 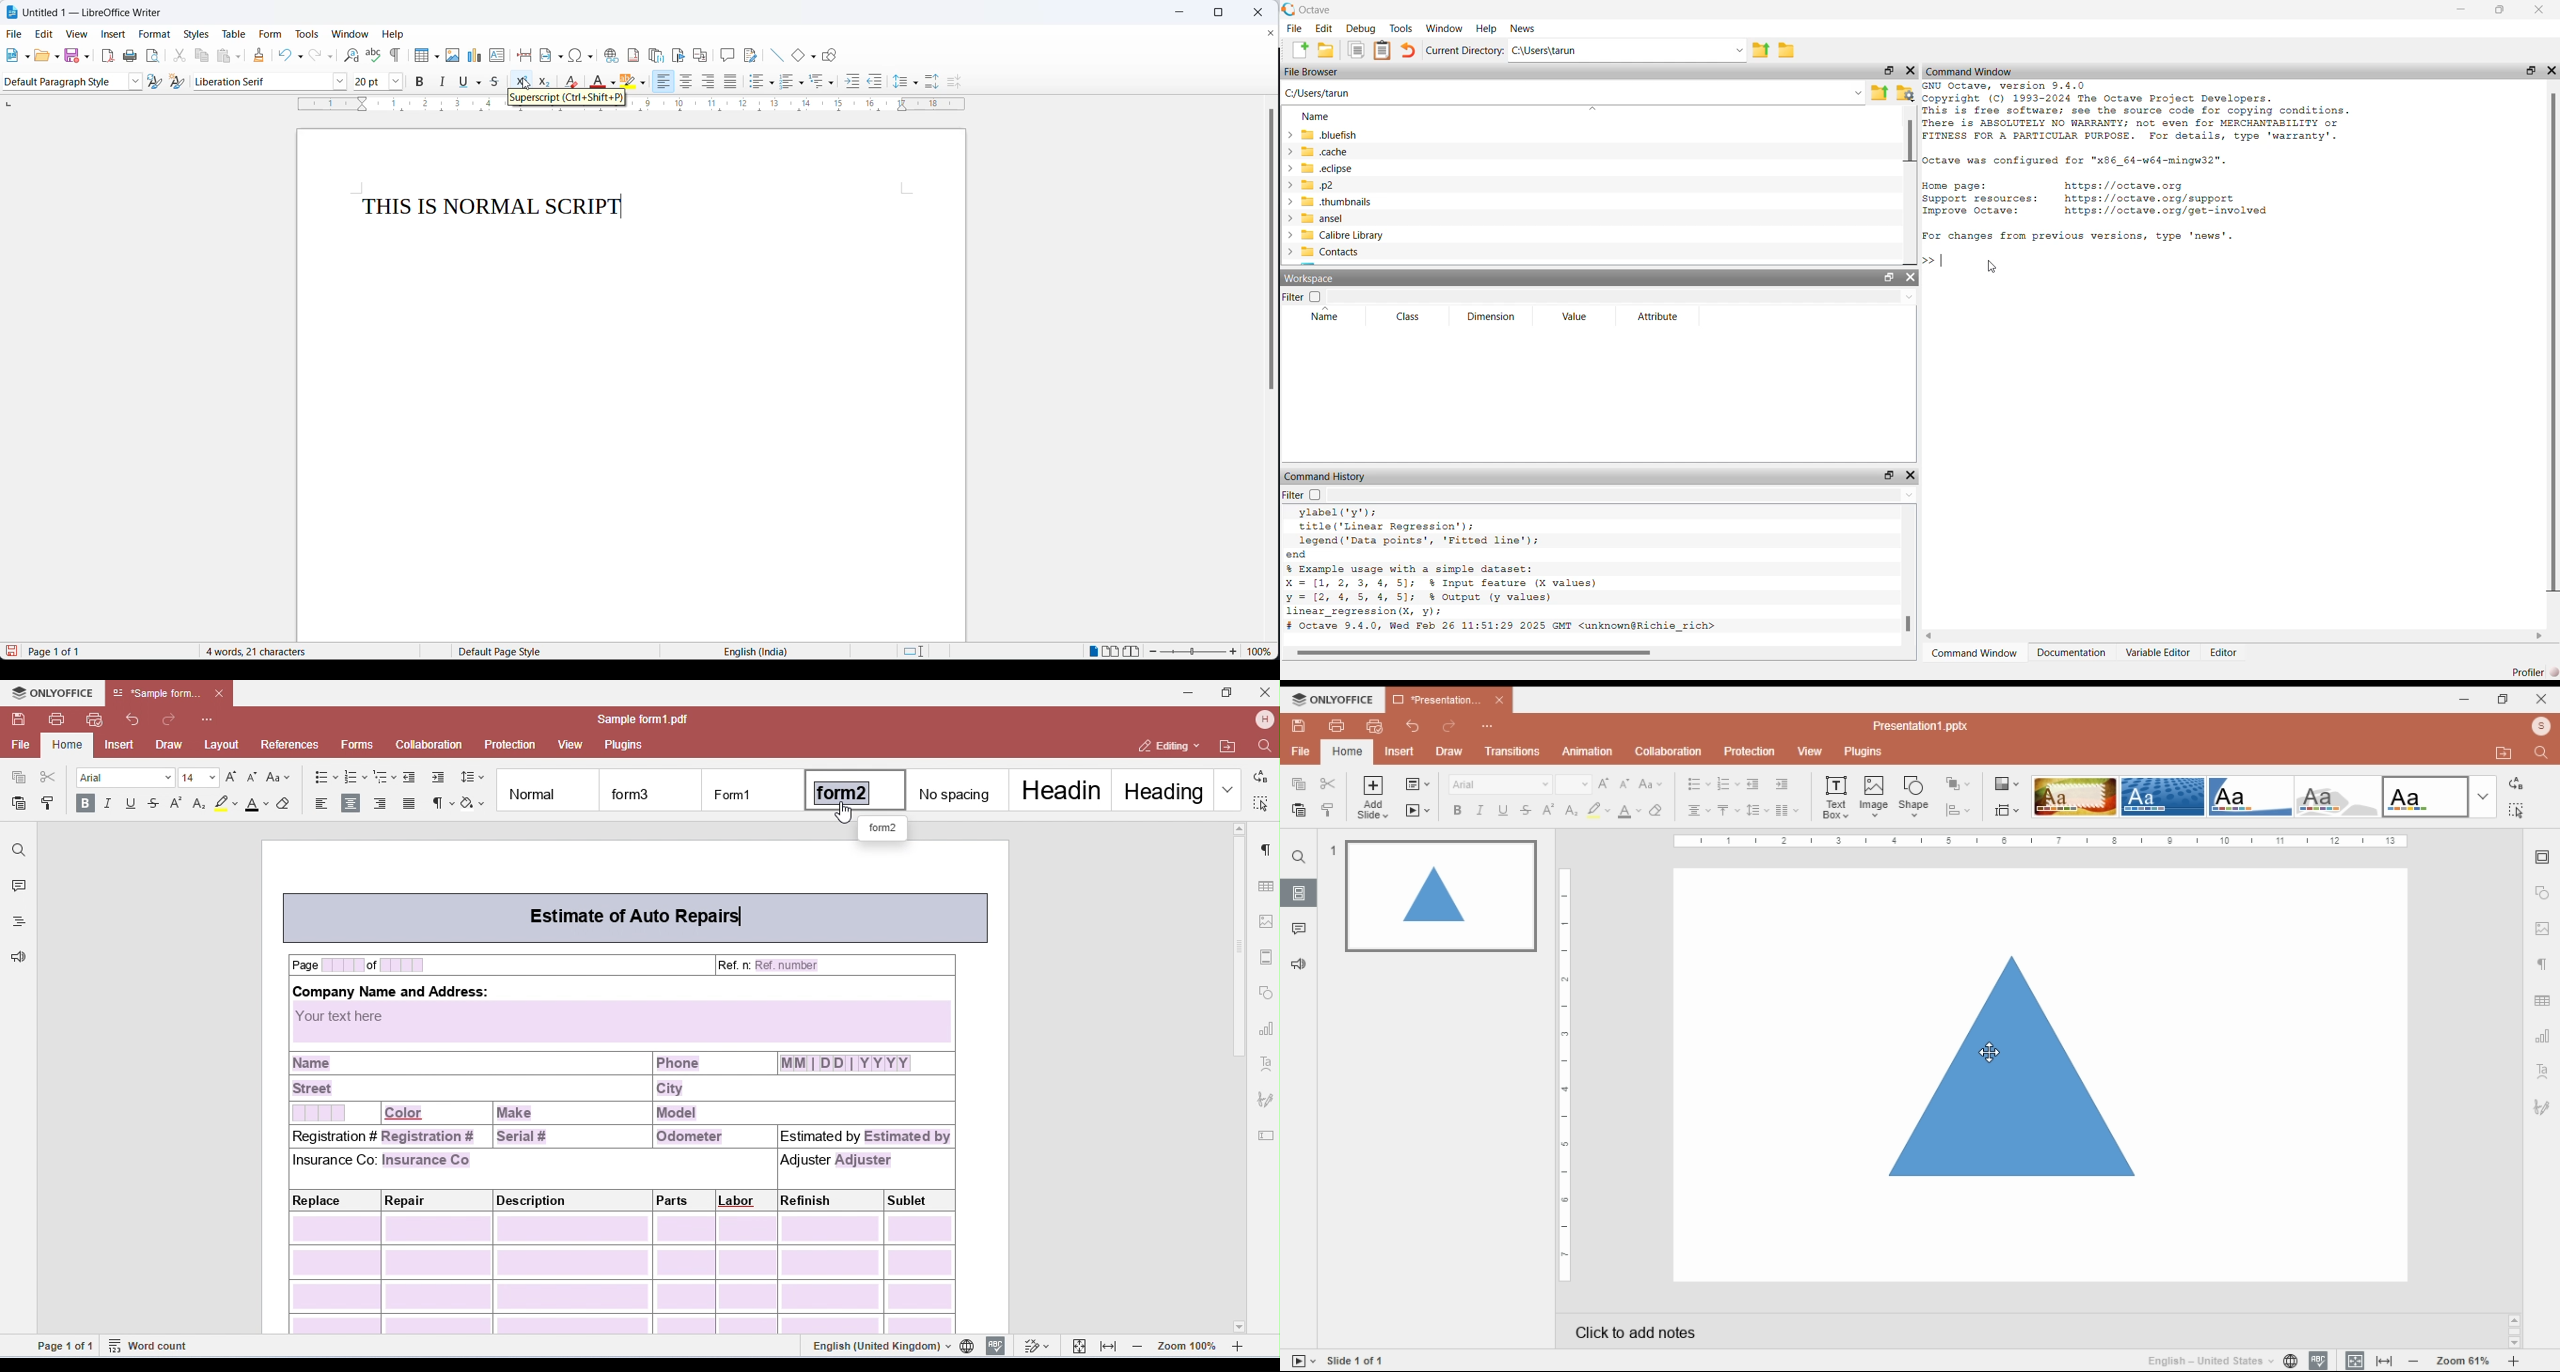 What do you see at coordinates (1911, 72) in the screenshot?
I see `close widget` at bounding box center [1911, 72].